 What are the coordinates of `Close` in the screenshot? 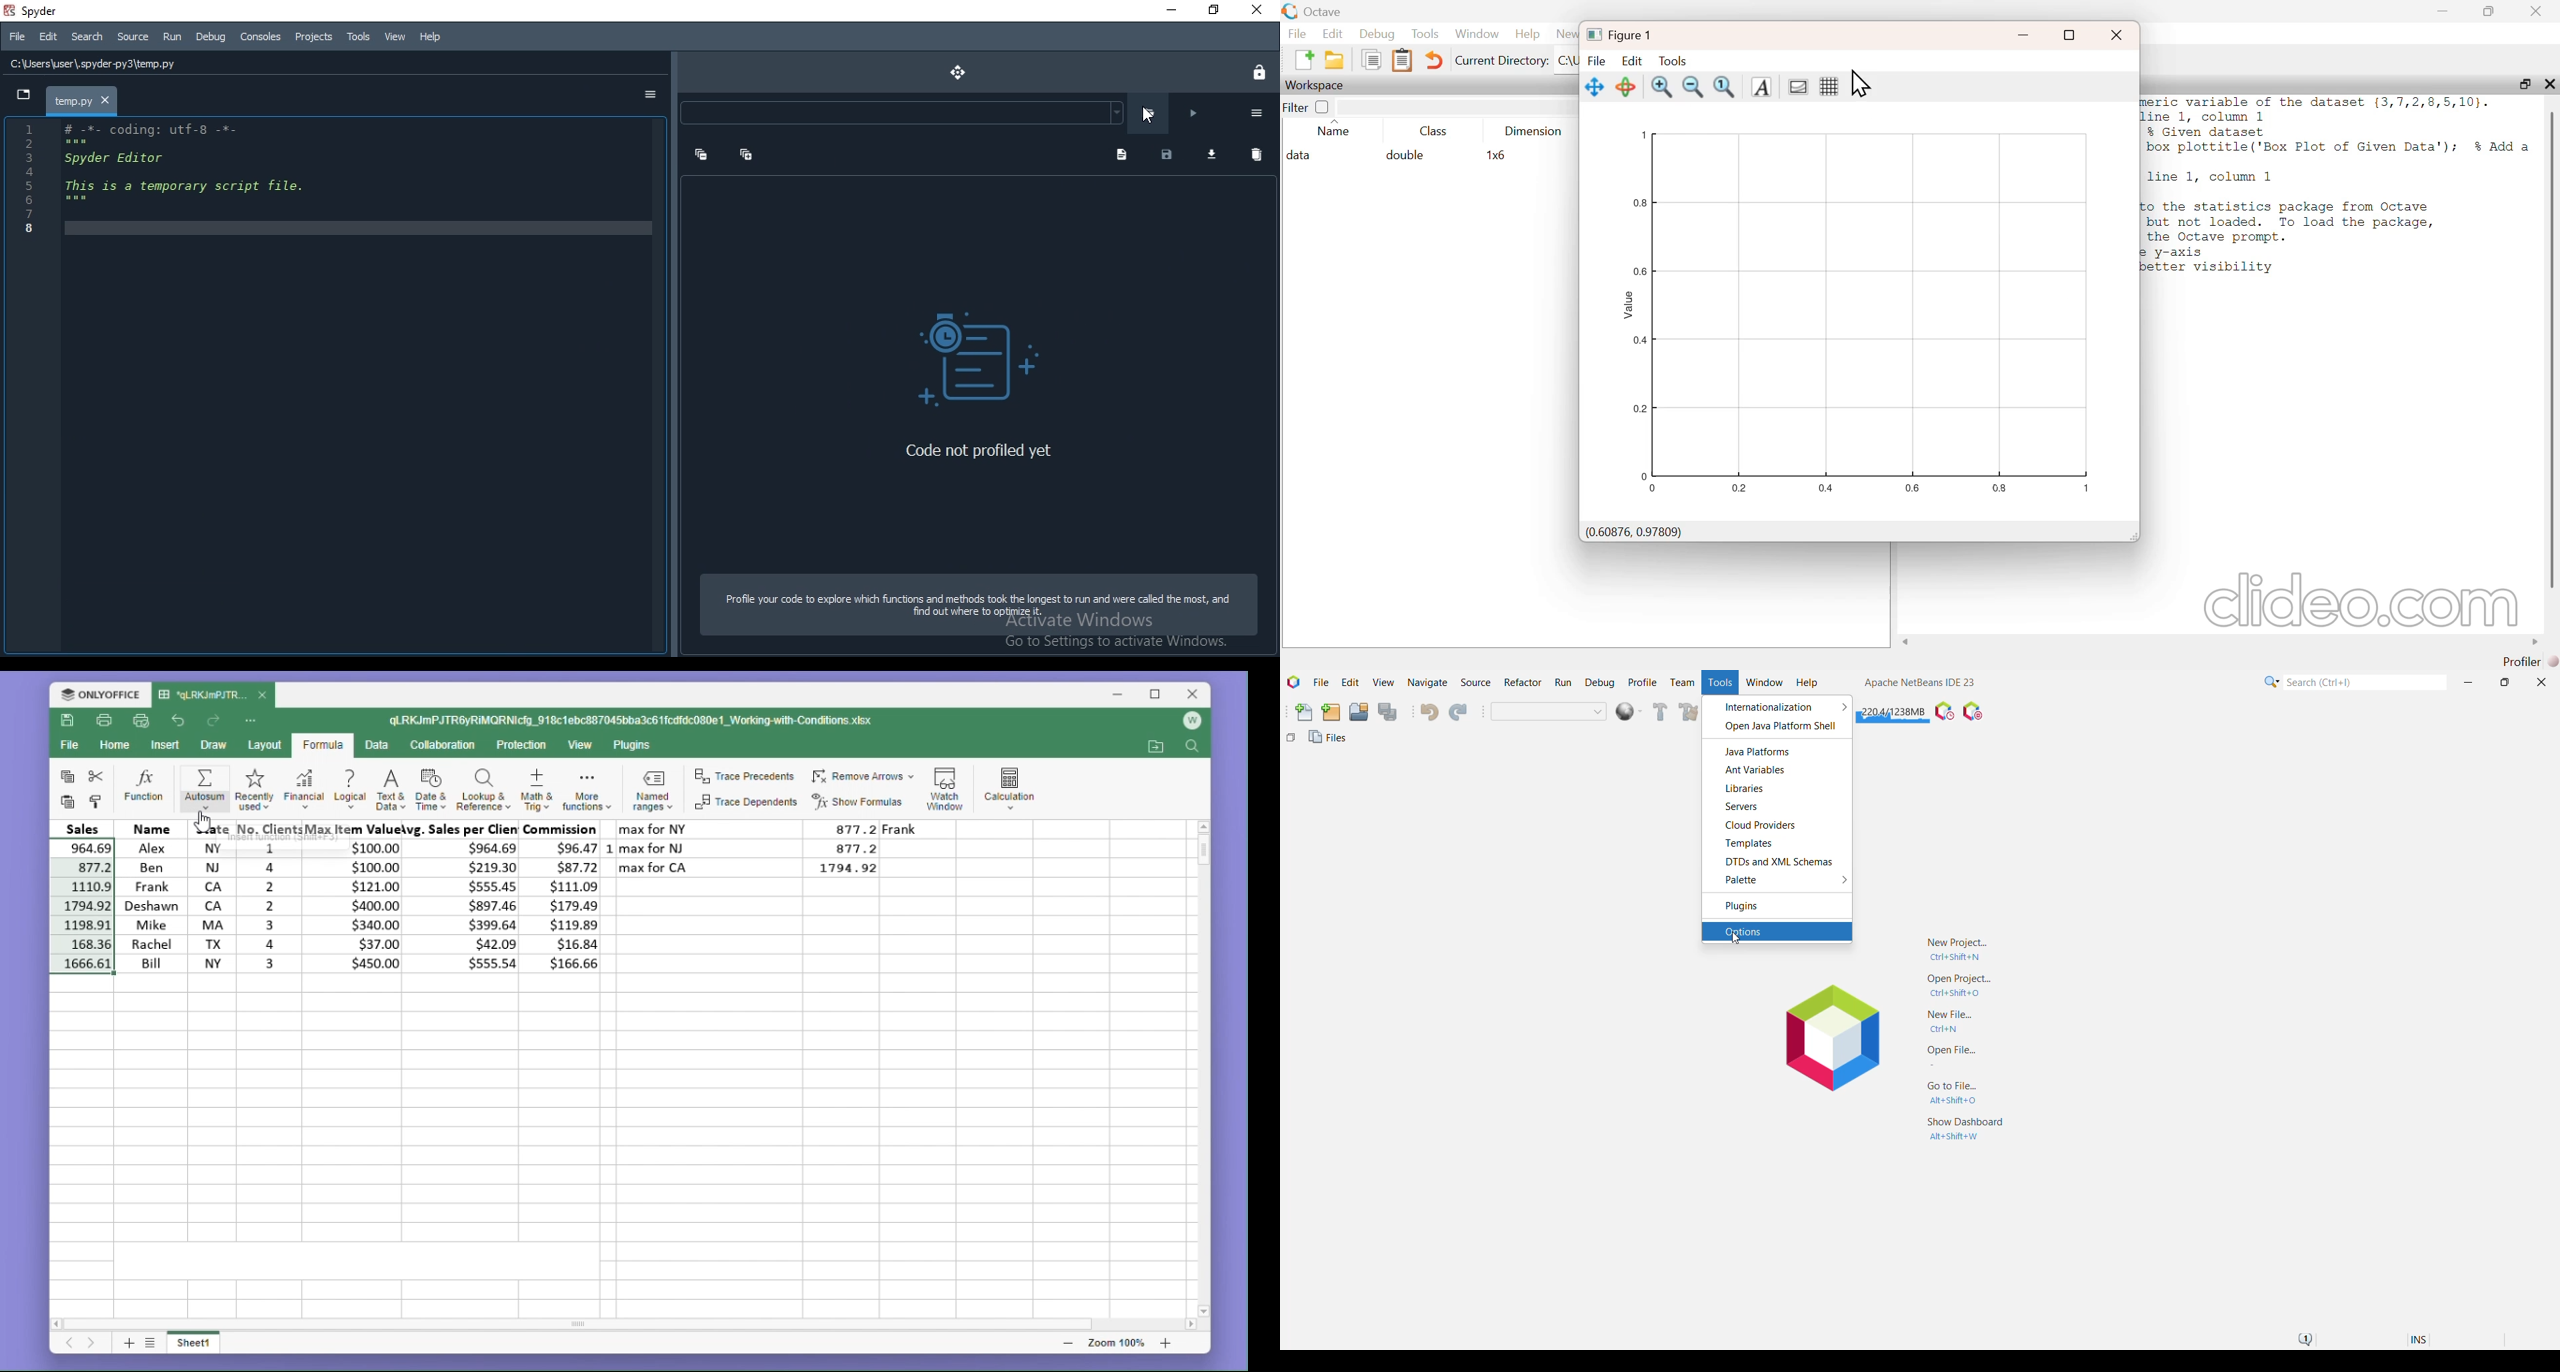 It's located at (1258, 10).